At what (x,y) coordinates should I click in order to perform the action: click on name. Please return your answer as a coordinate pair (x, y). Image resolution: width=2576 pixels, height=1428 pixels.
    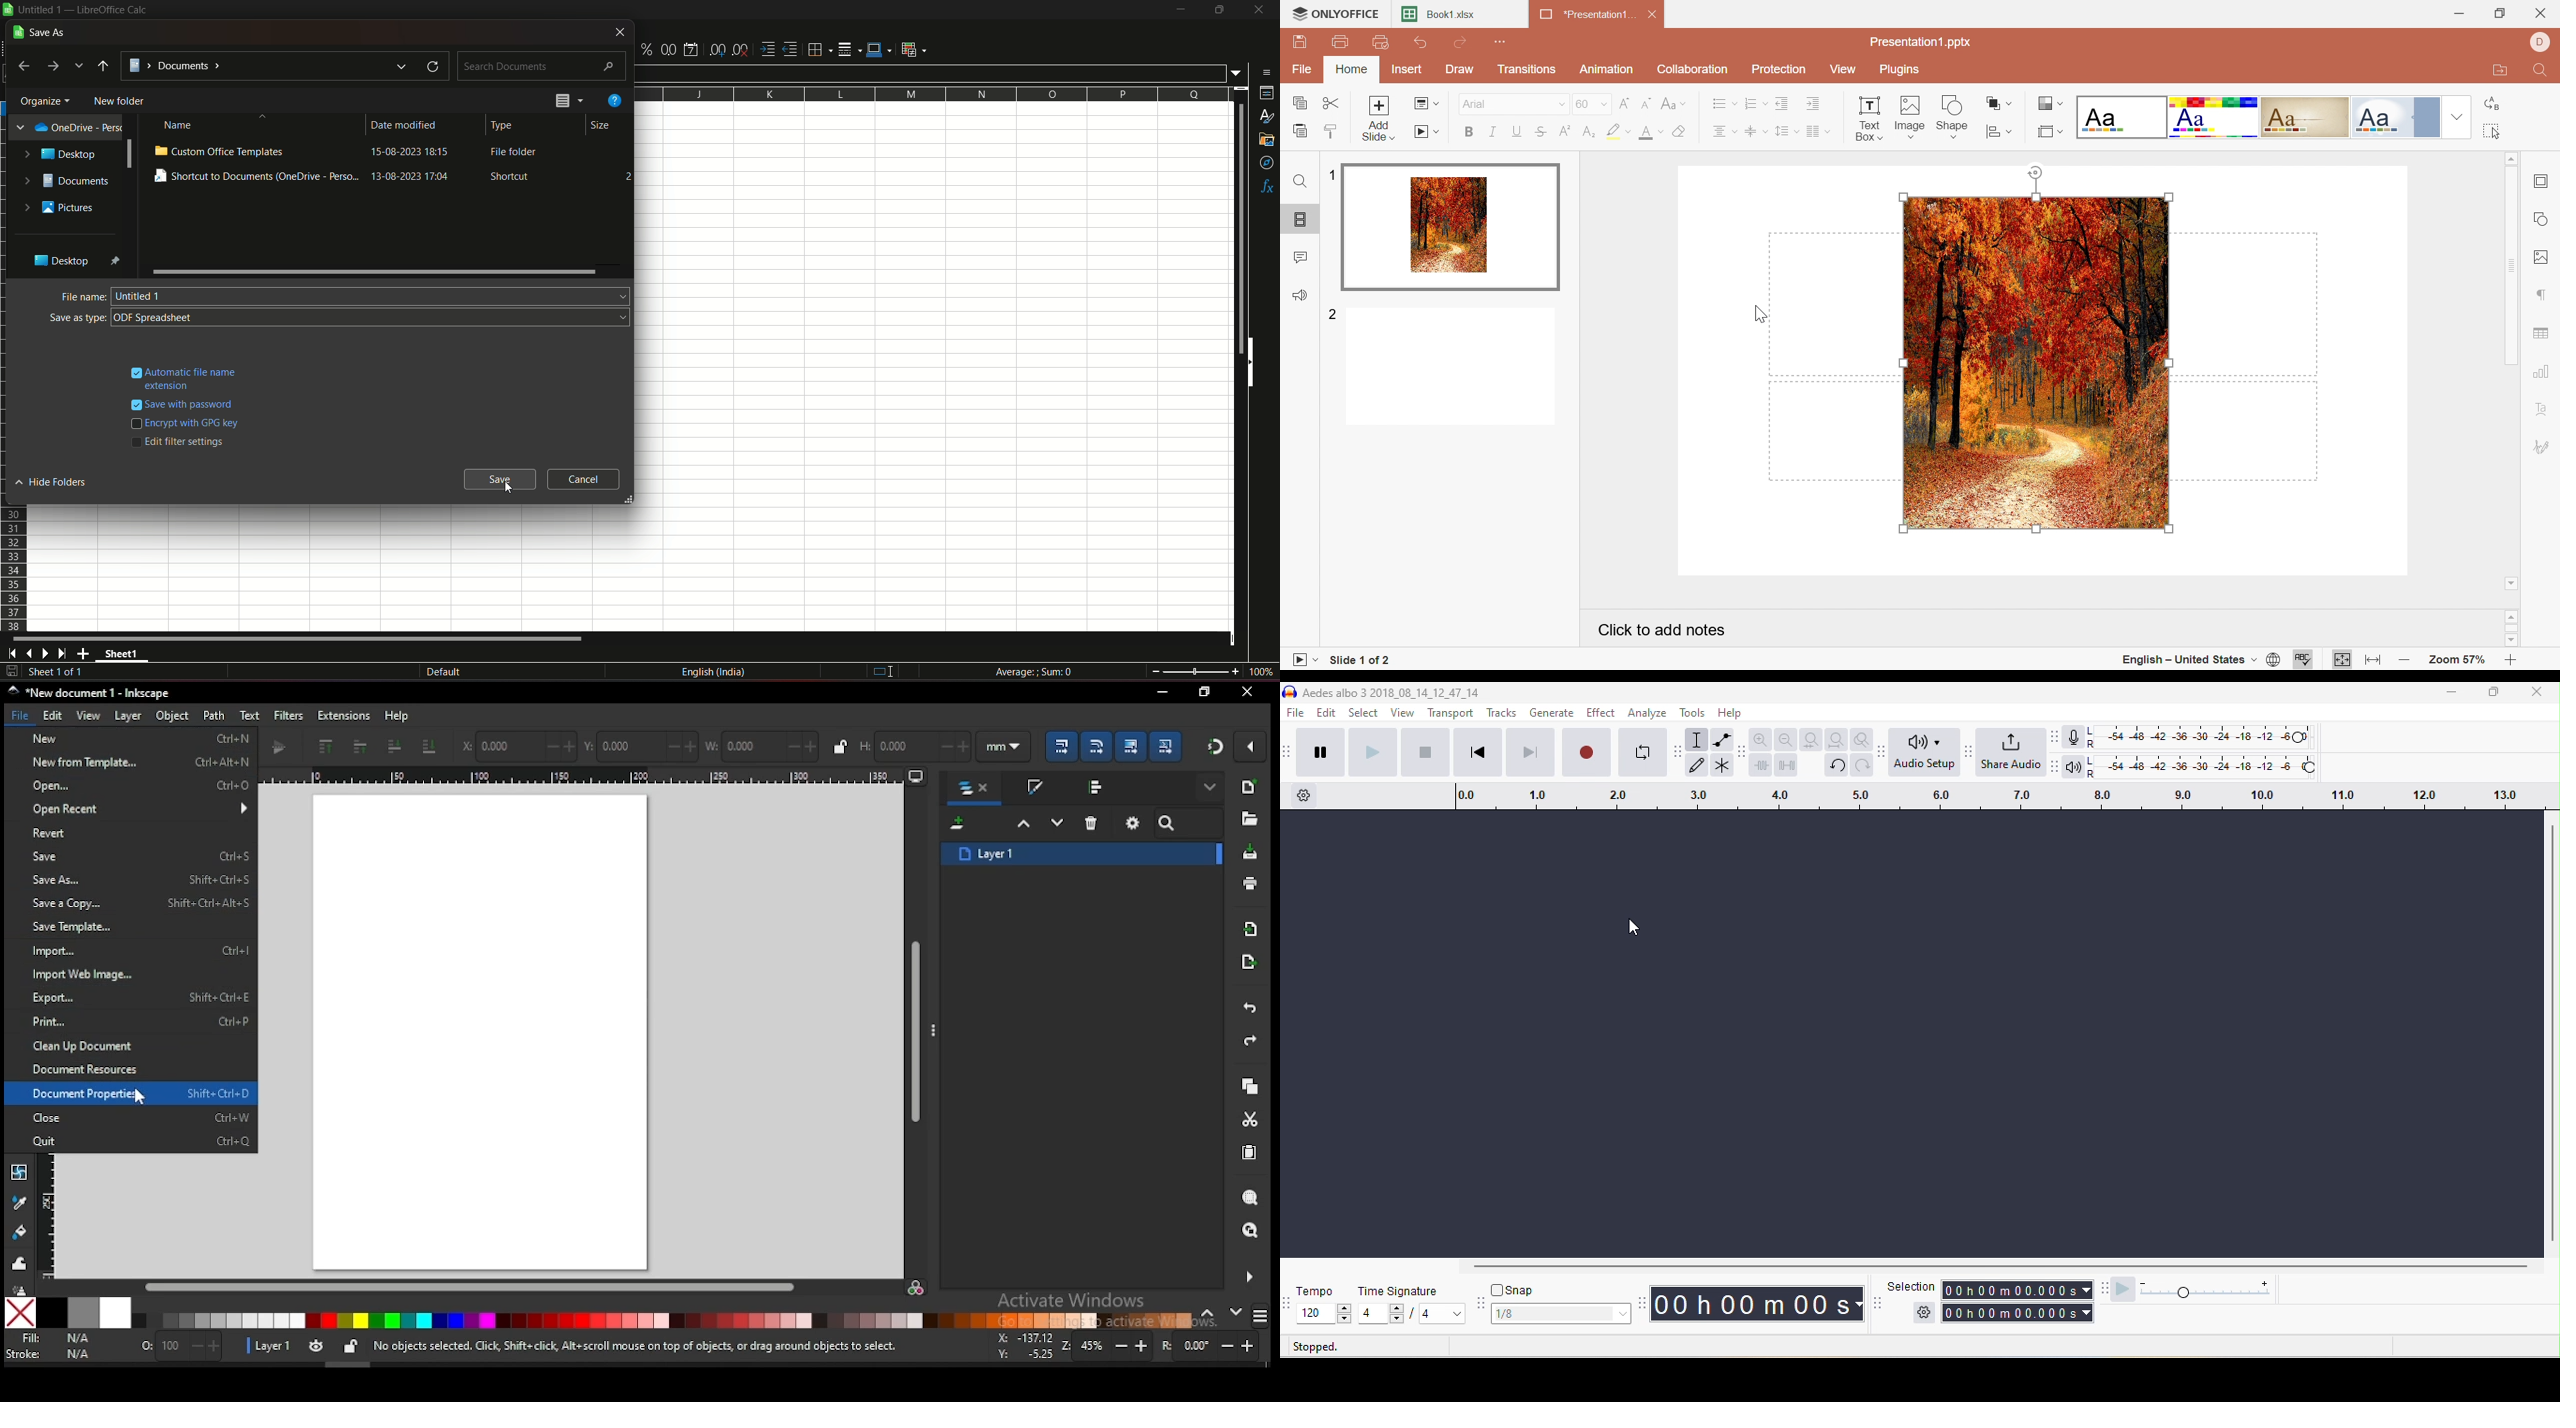
    Looking at the image, I should click on (180, 126).